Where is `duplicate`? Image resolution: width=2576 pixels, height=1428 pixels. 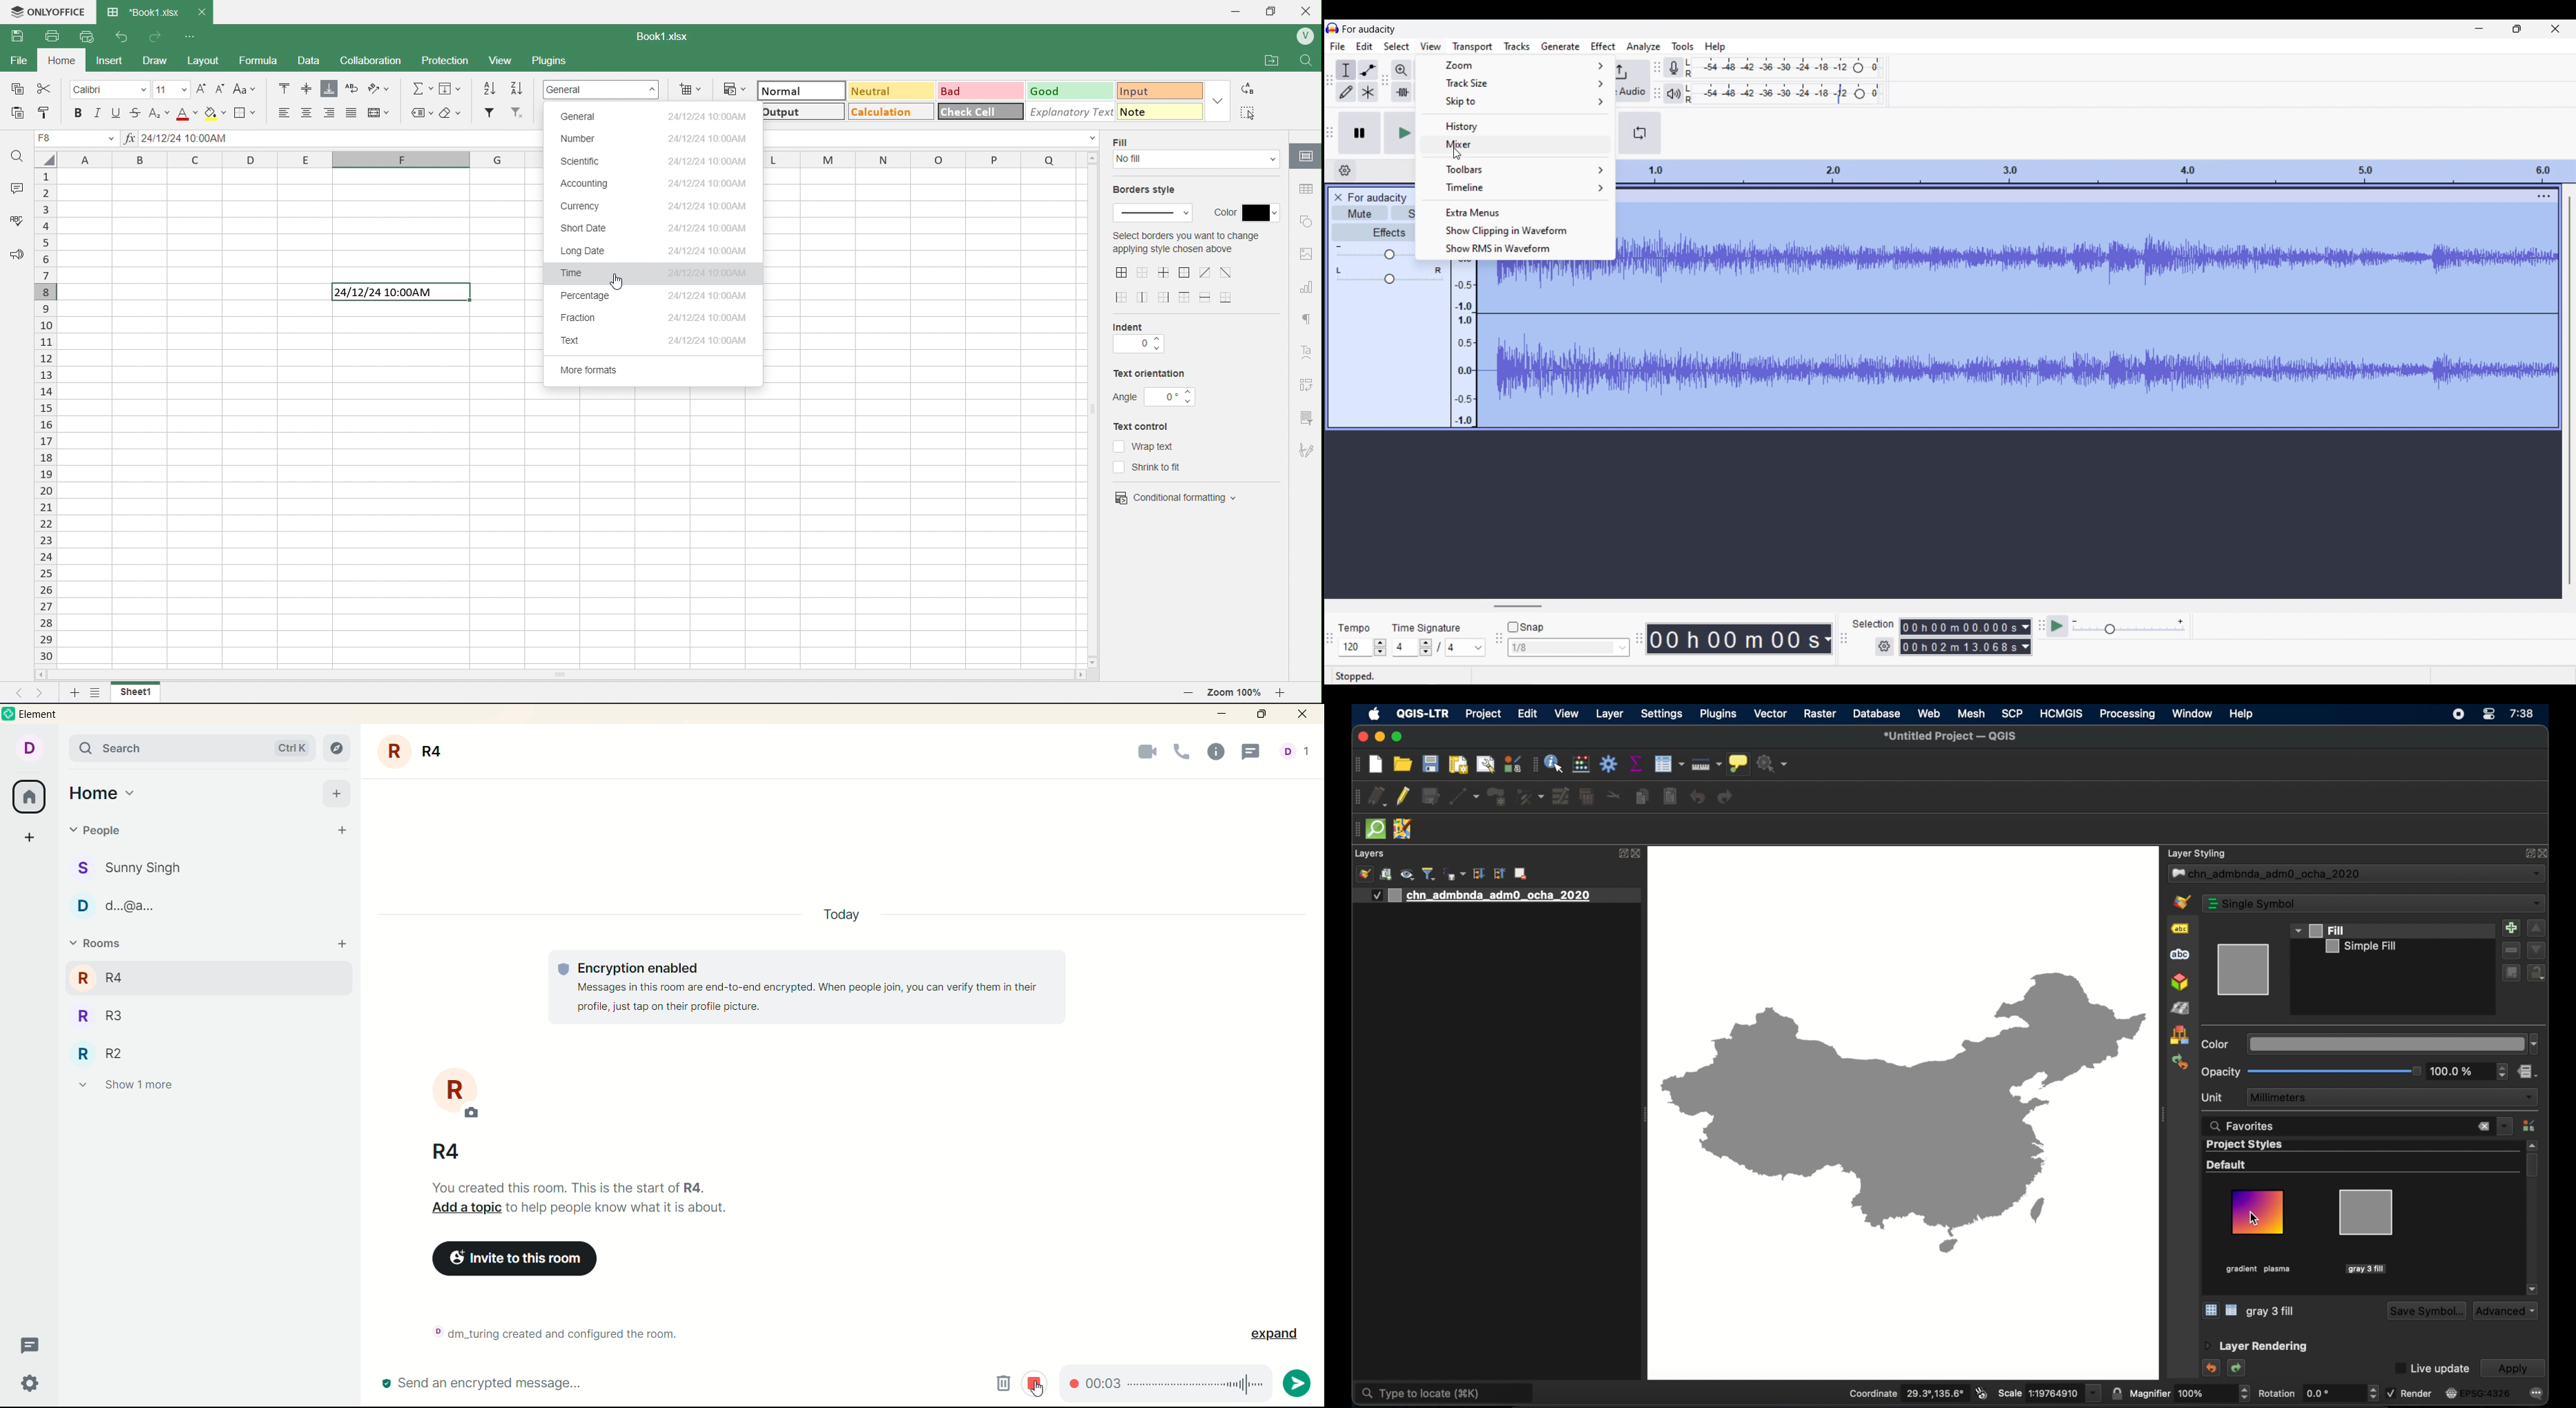 duplicate is located at coordinates (2511, 975).